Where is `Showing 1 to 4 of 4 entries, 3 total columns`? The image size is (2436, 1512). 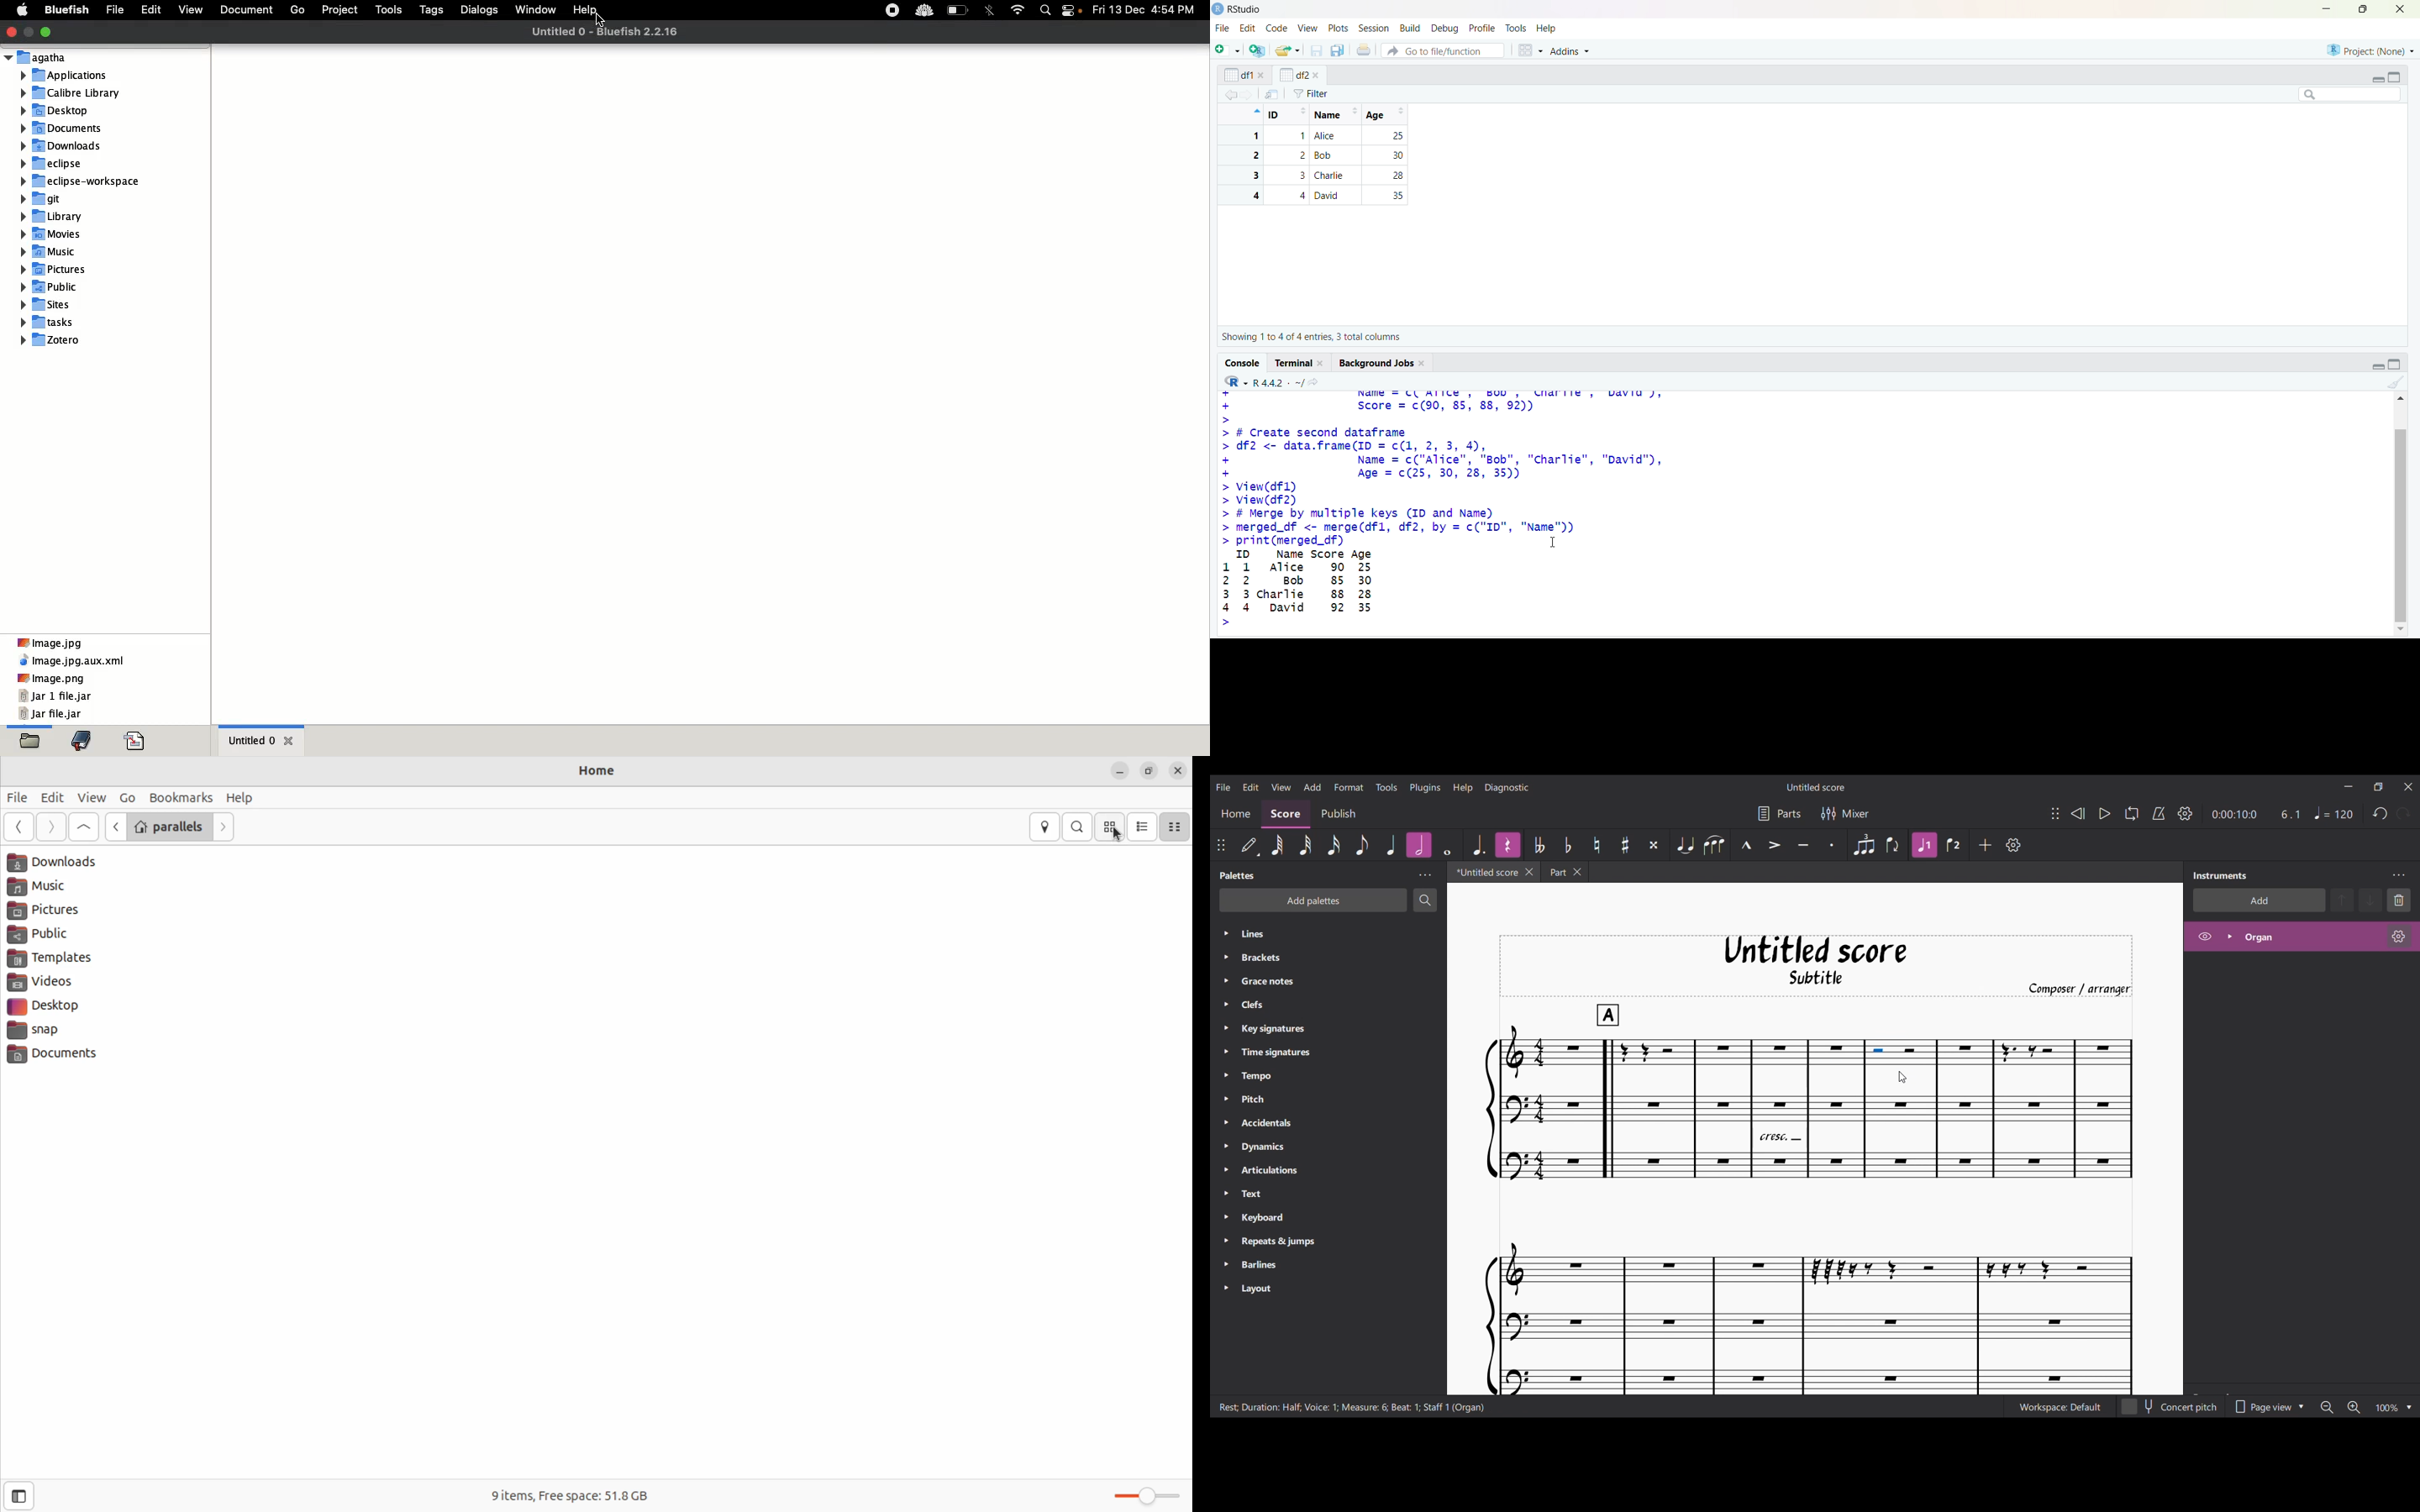
Showing 1 to 4 of 4 entries, 3 total columns is located at coordinates (1311, 337).